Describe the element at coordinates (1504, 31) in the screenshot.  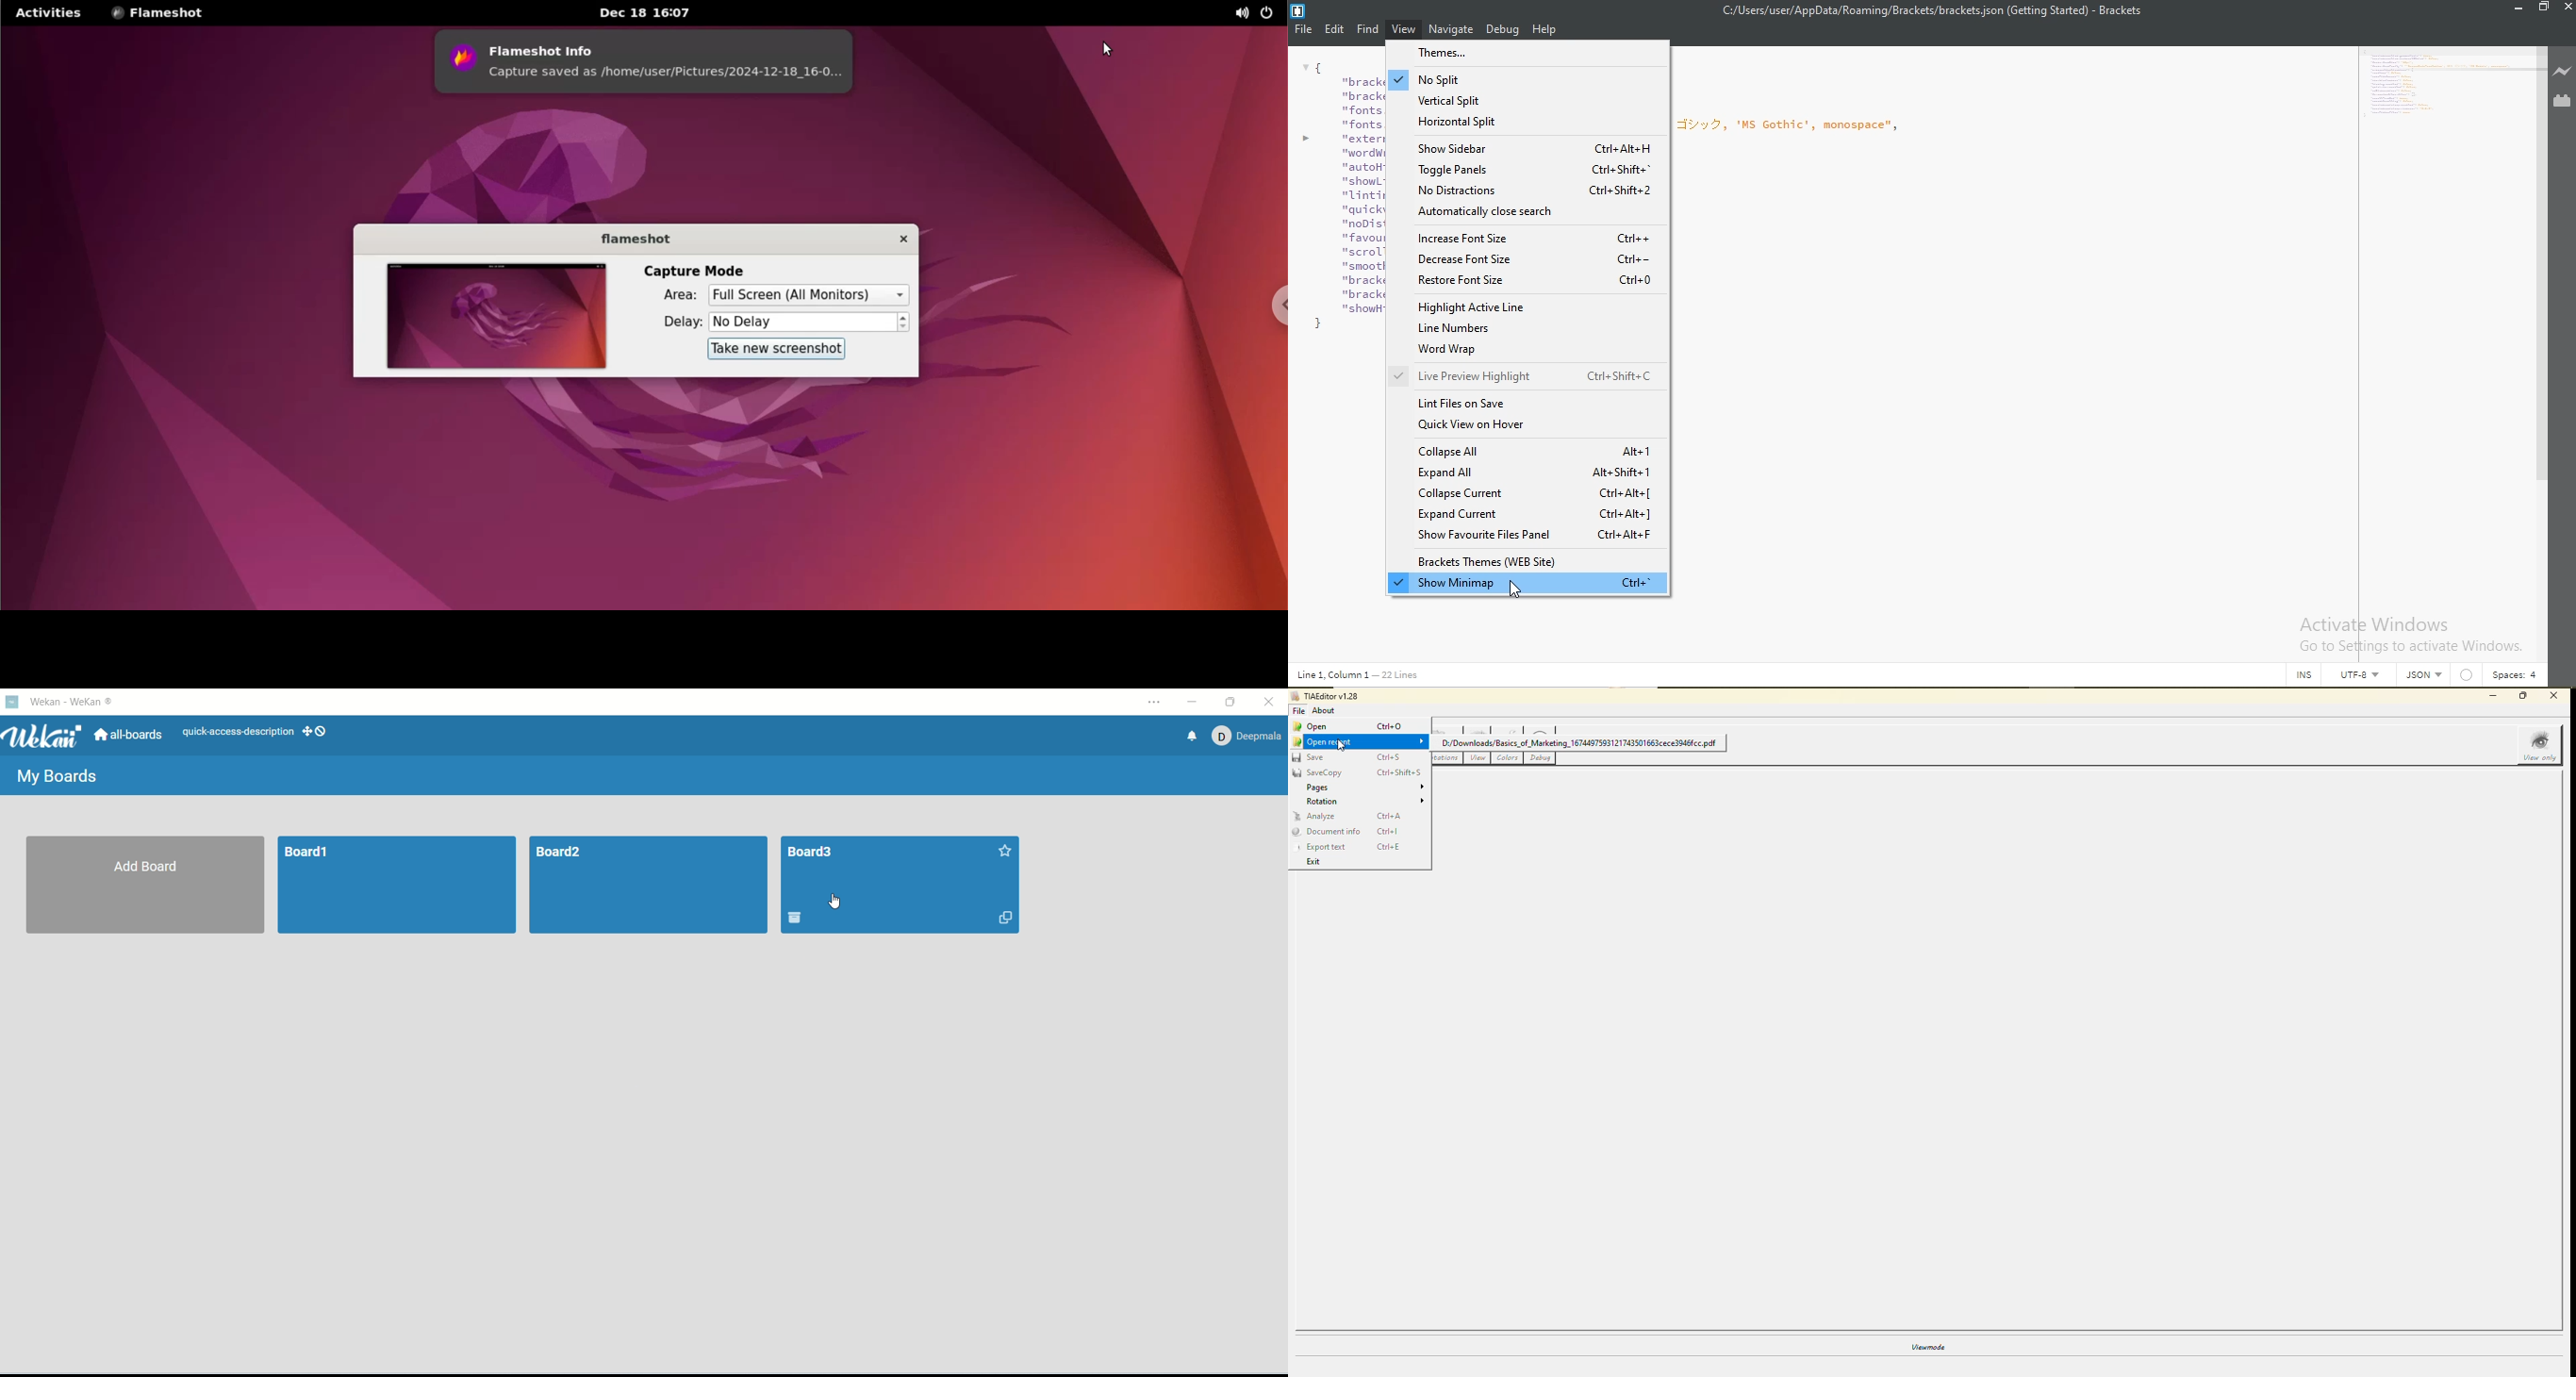
I see `Debug` at that location.